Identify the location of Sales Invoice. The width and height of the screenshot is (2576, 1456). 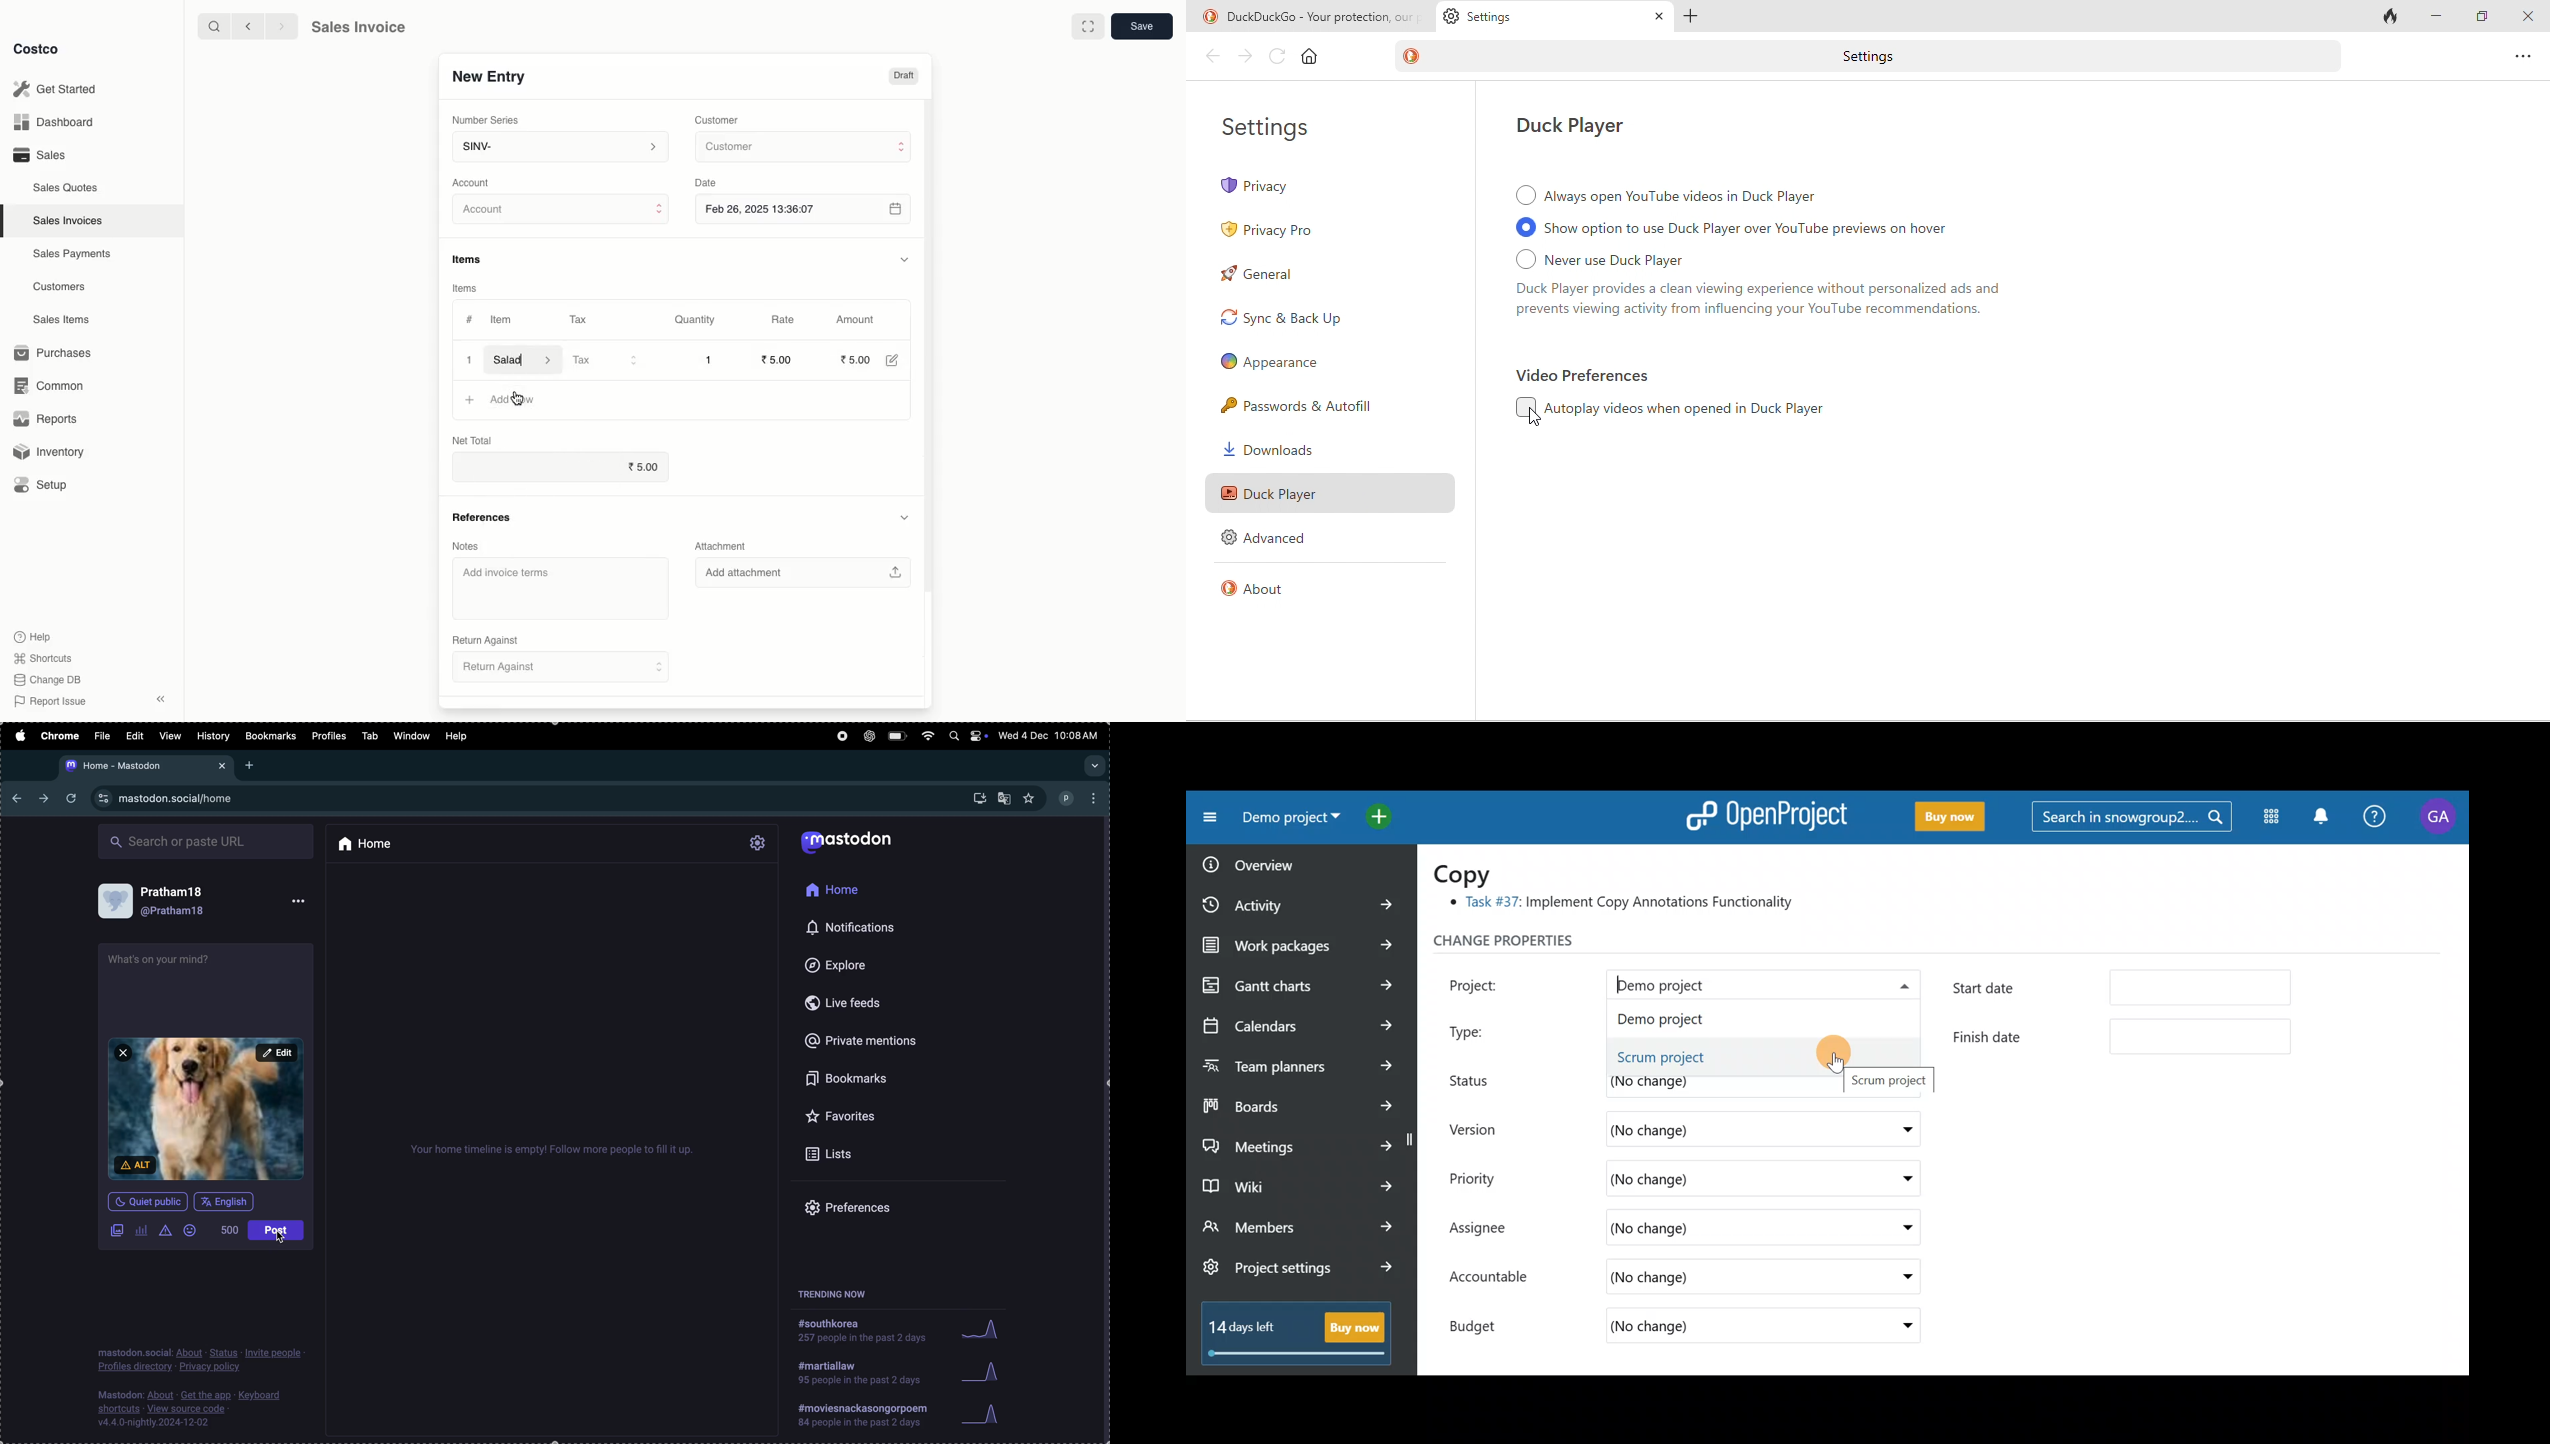
(359, 29).